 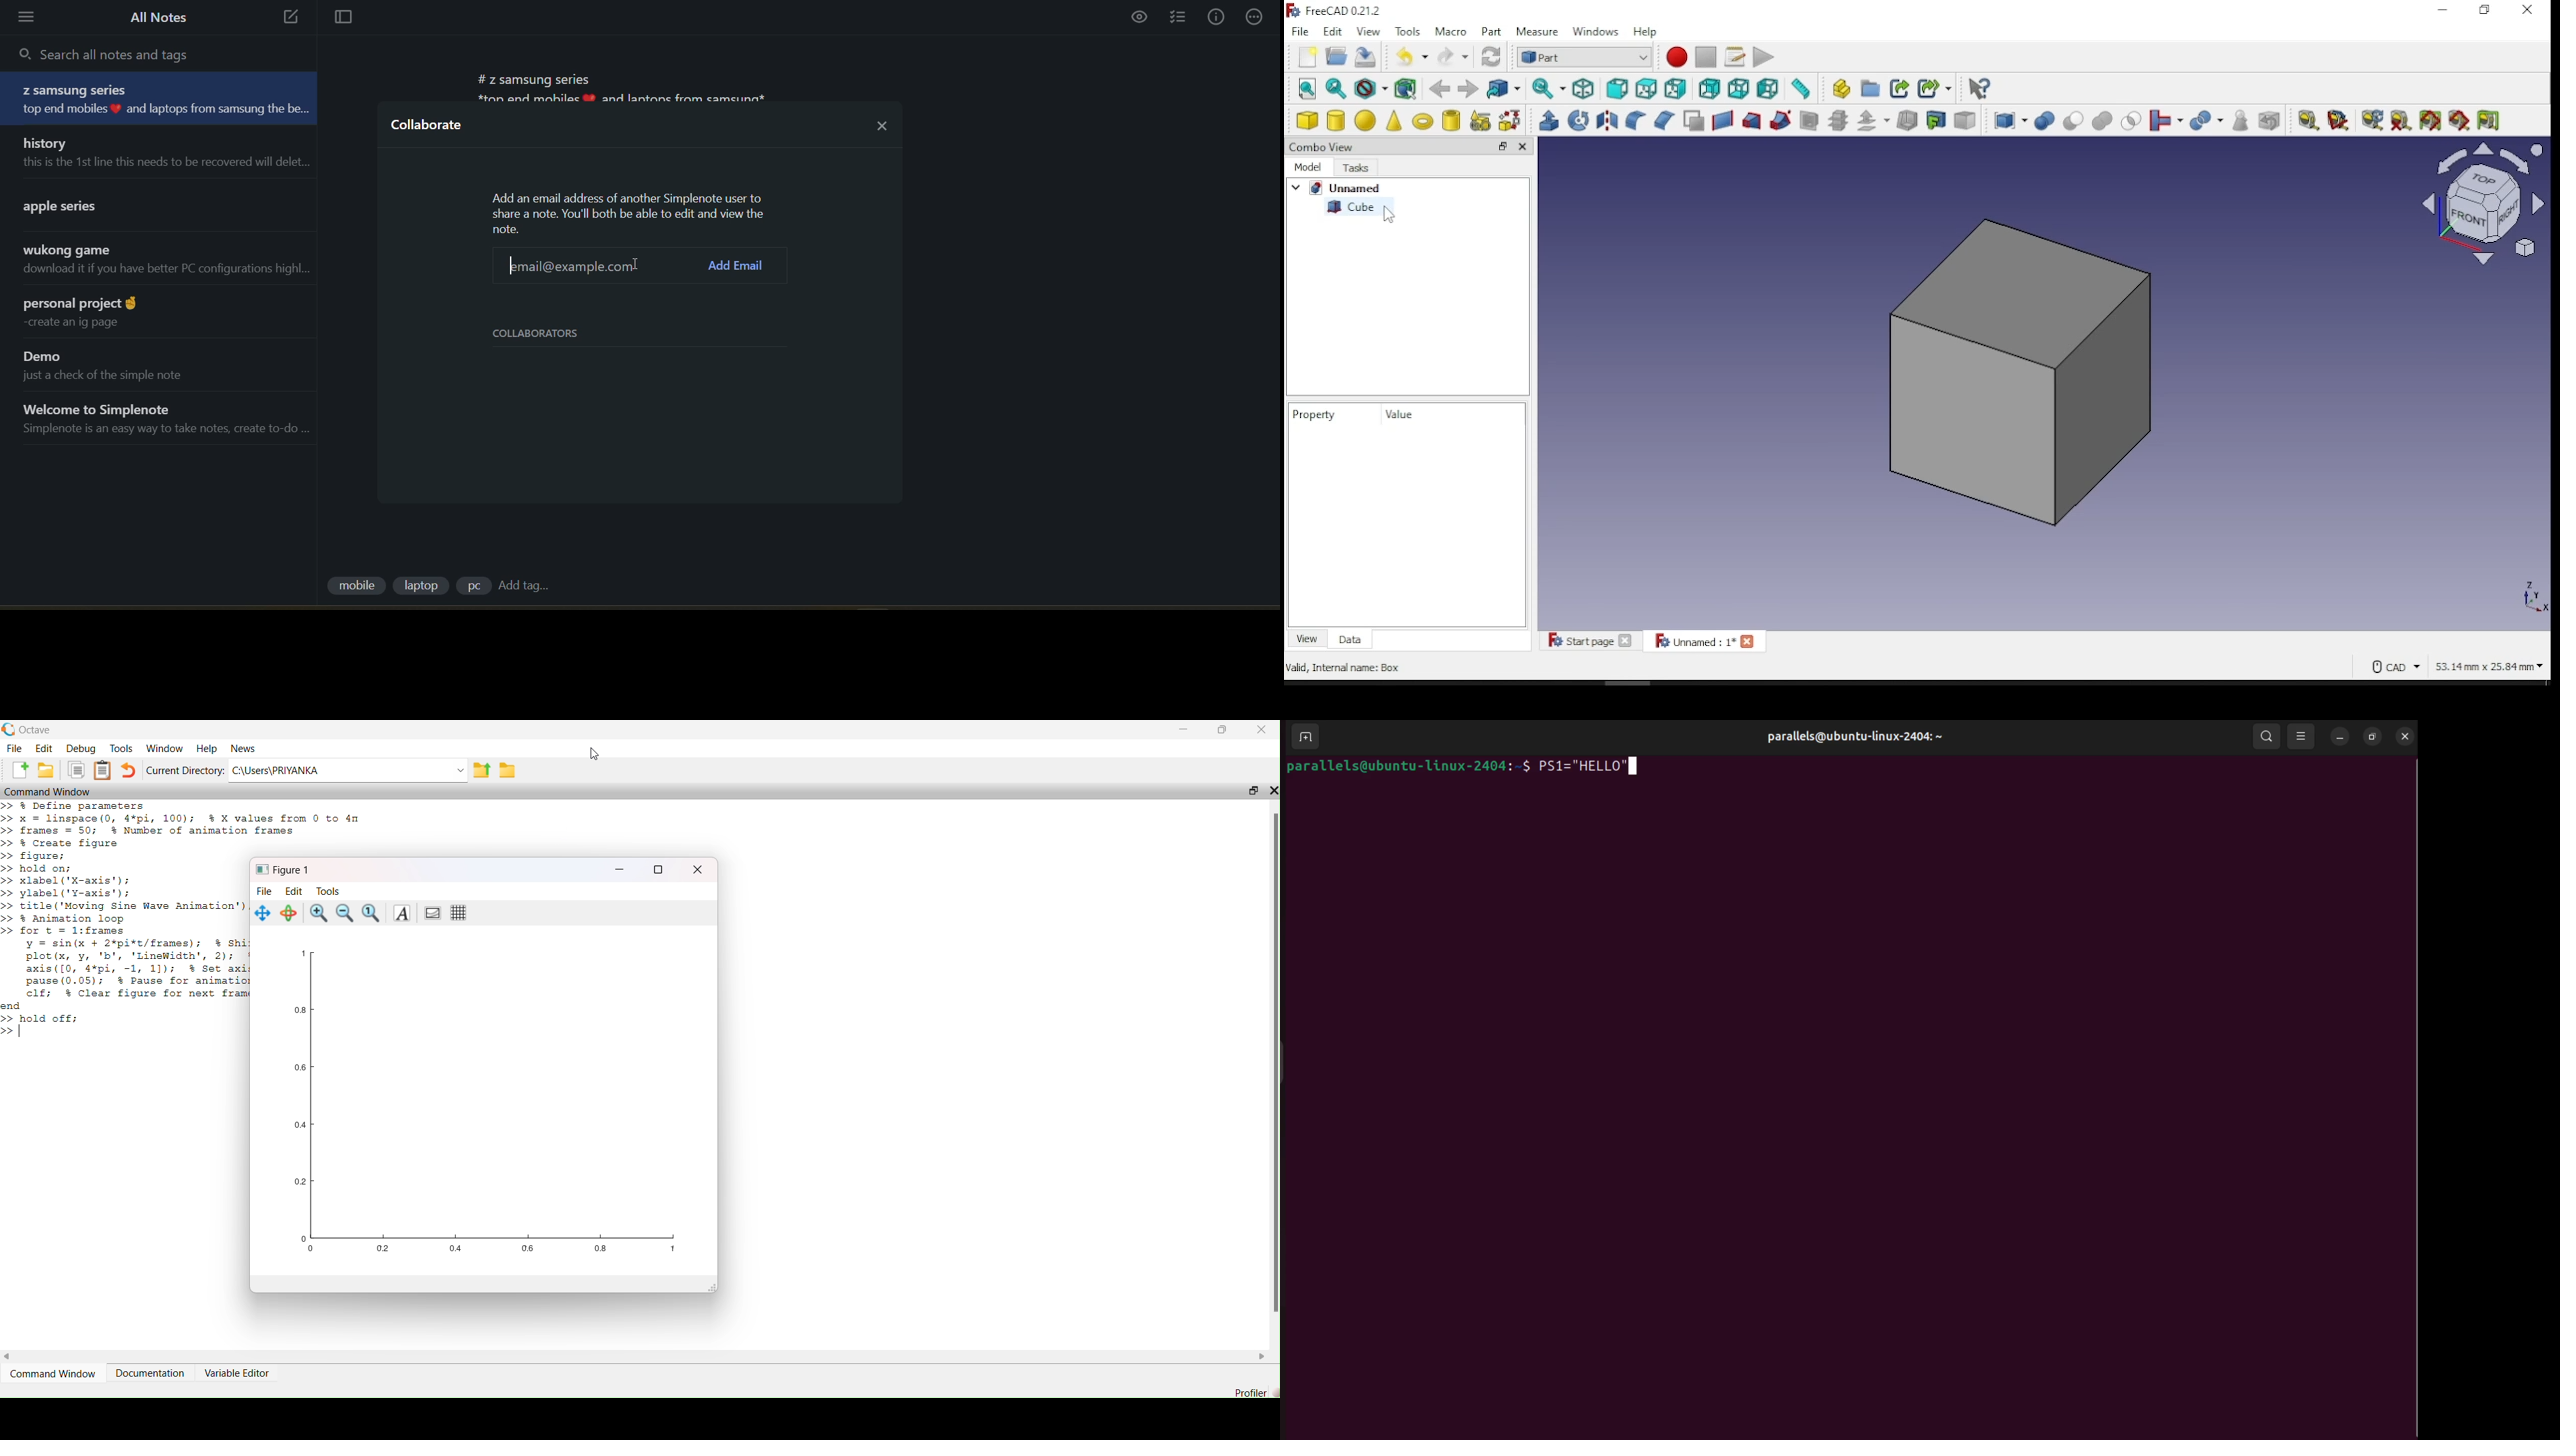 What do you see at coordinates (1216, 17) in the screenshot?
I see `info` at bounding box center [1216, 17].